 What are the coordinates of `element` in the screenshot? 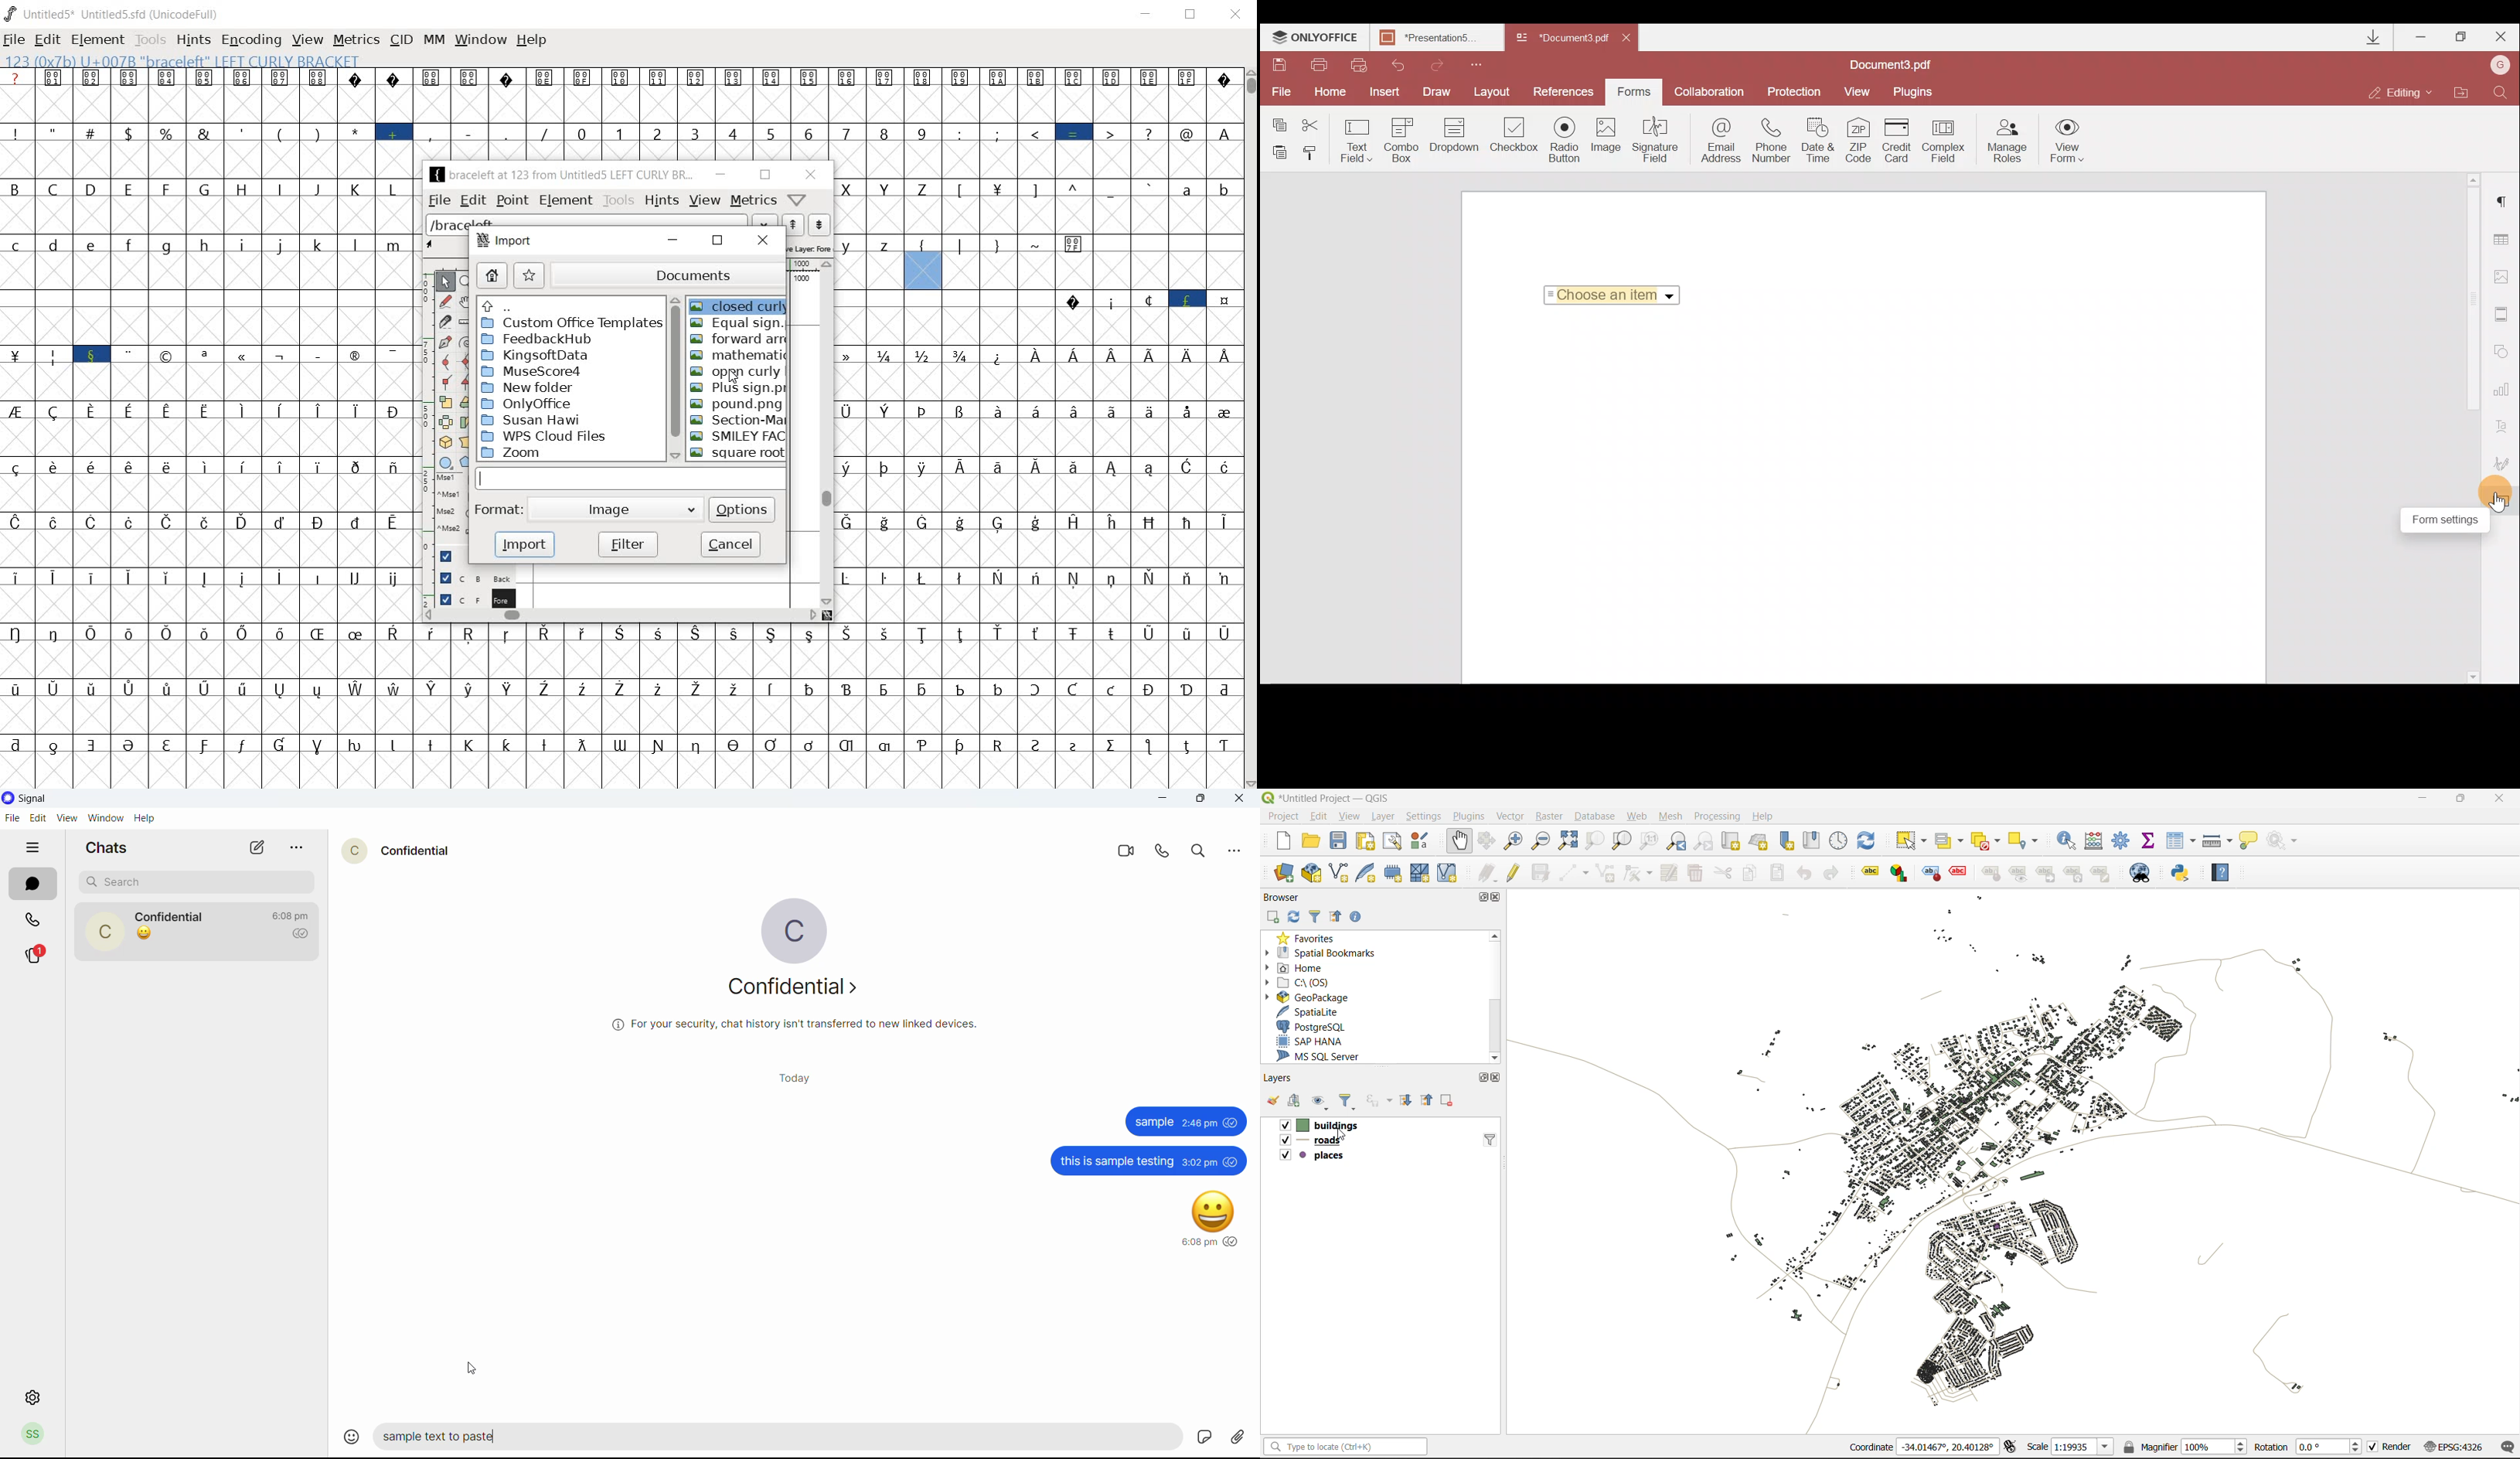 It's located at (97, 40).